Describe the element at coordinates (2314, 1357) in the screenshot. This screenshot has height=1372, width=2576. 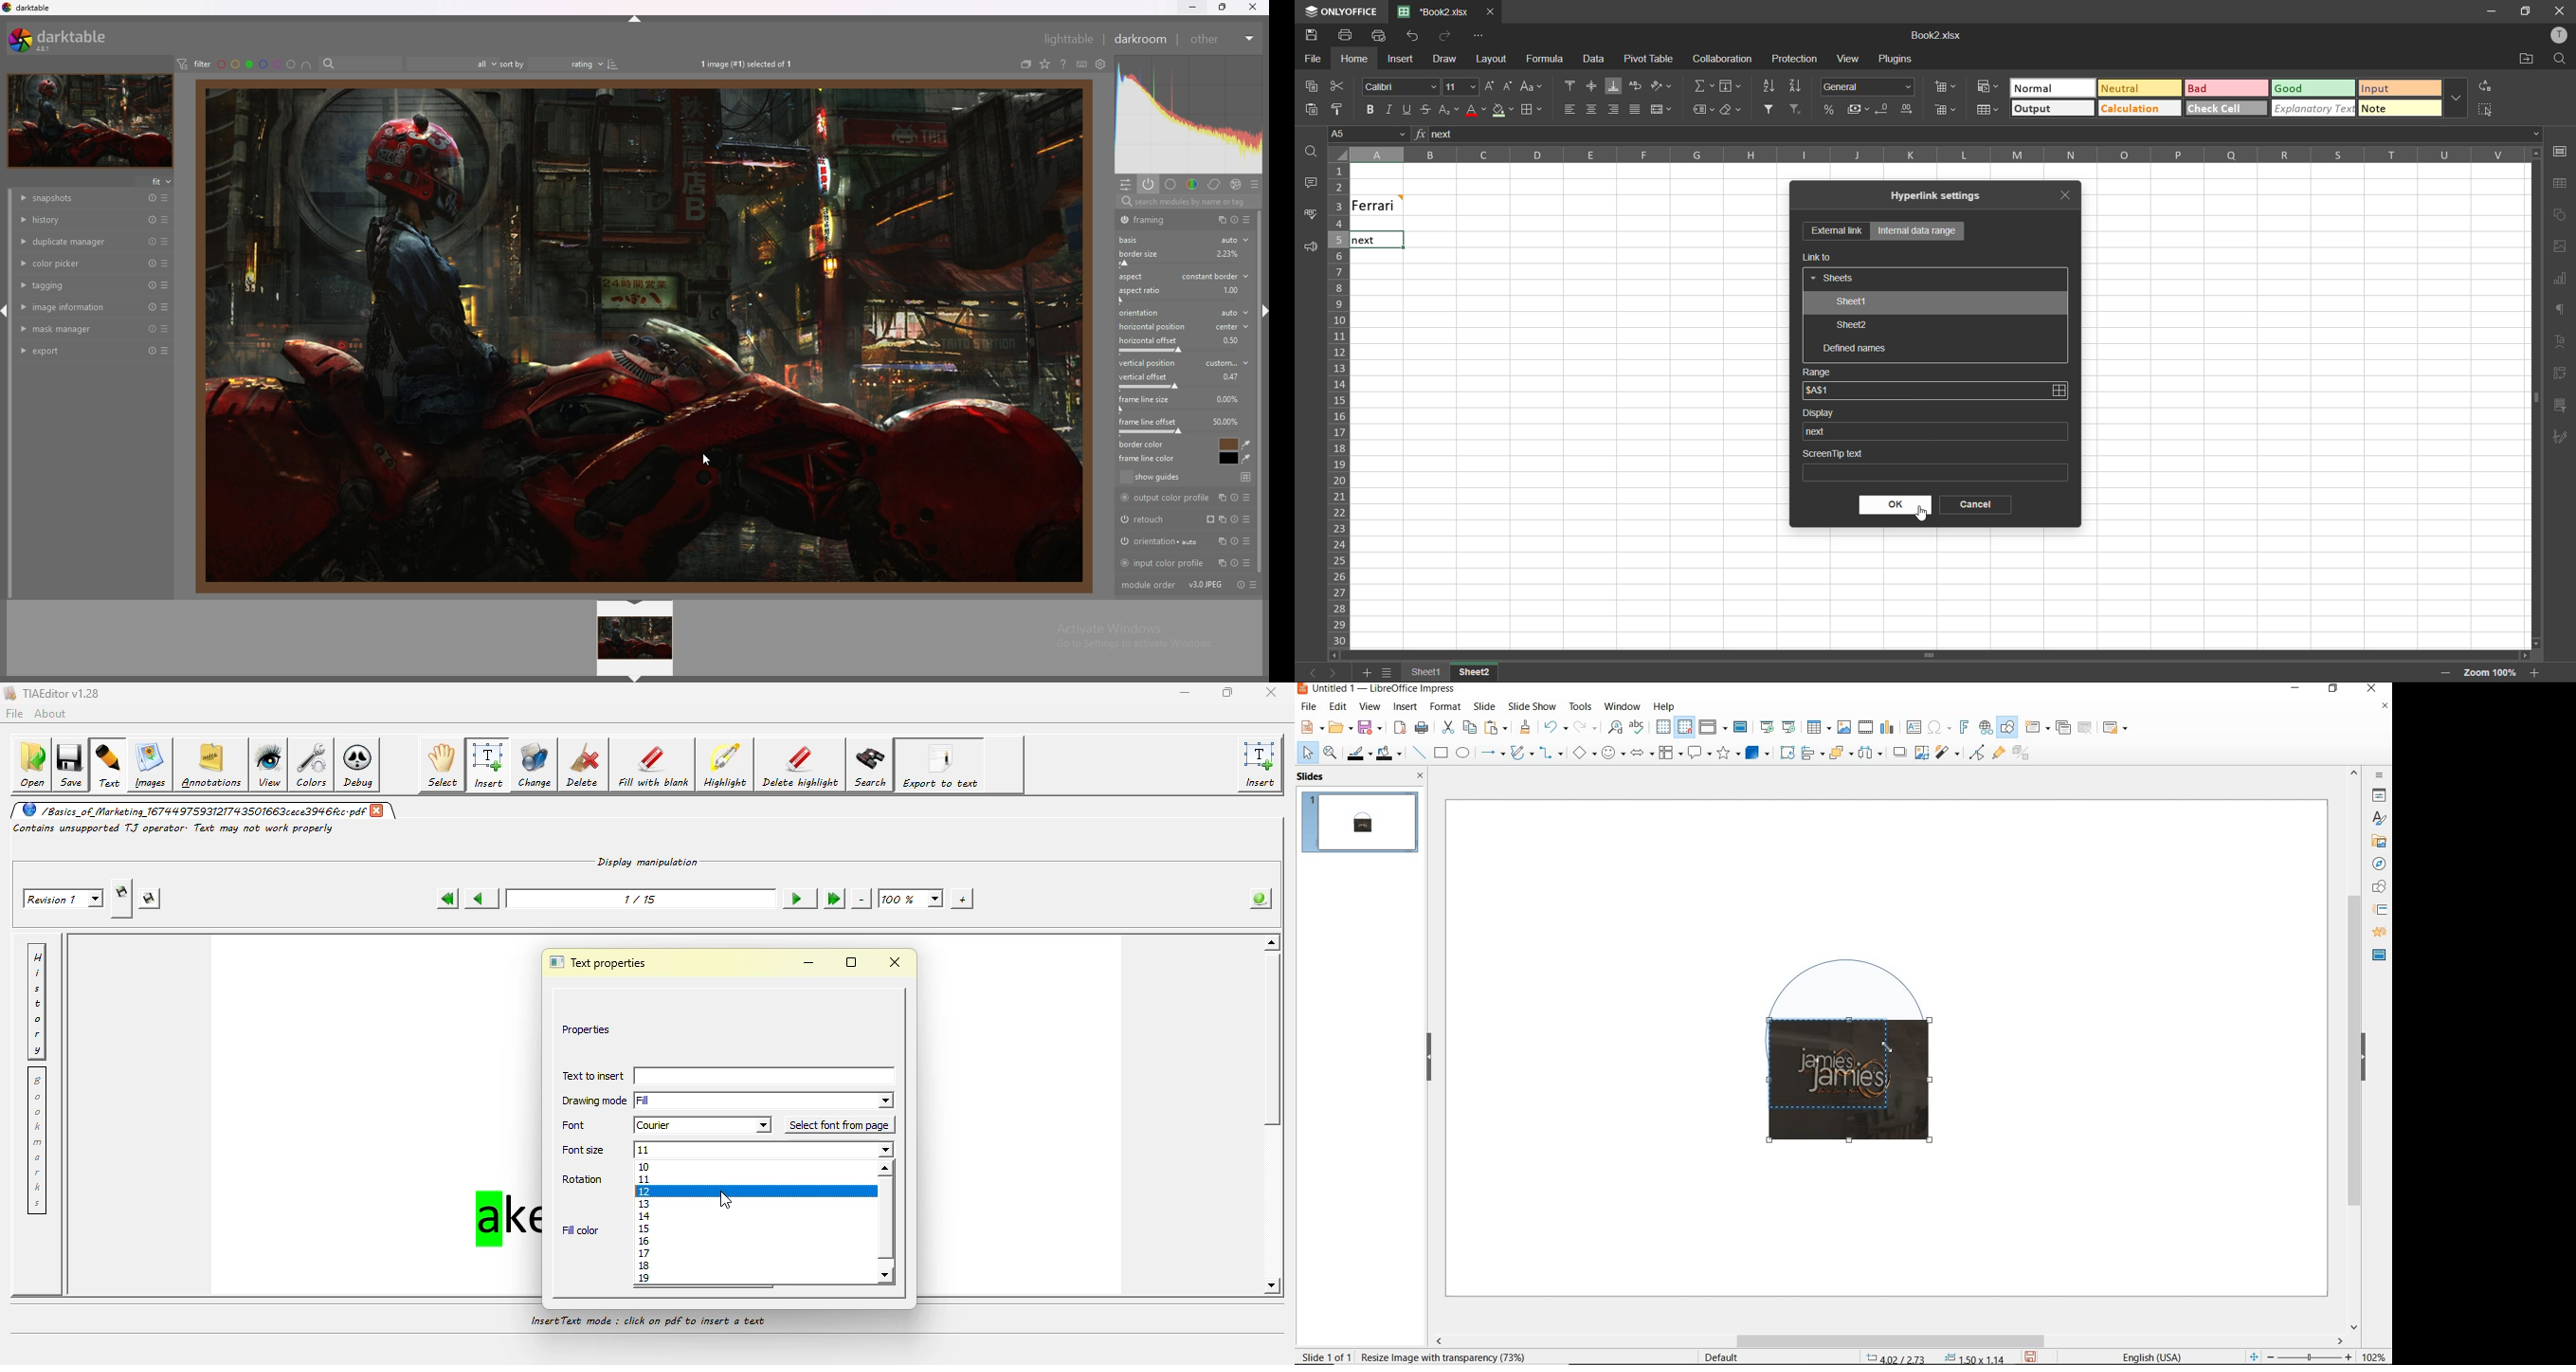
I see `zoom` at that location.